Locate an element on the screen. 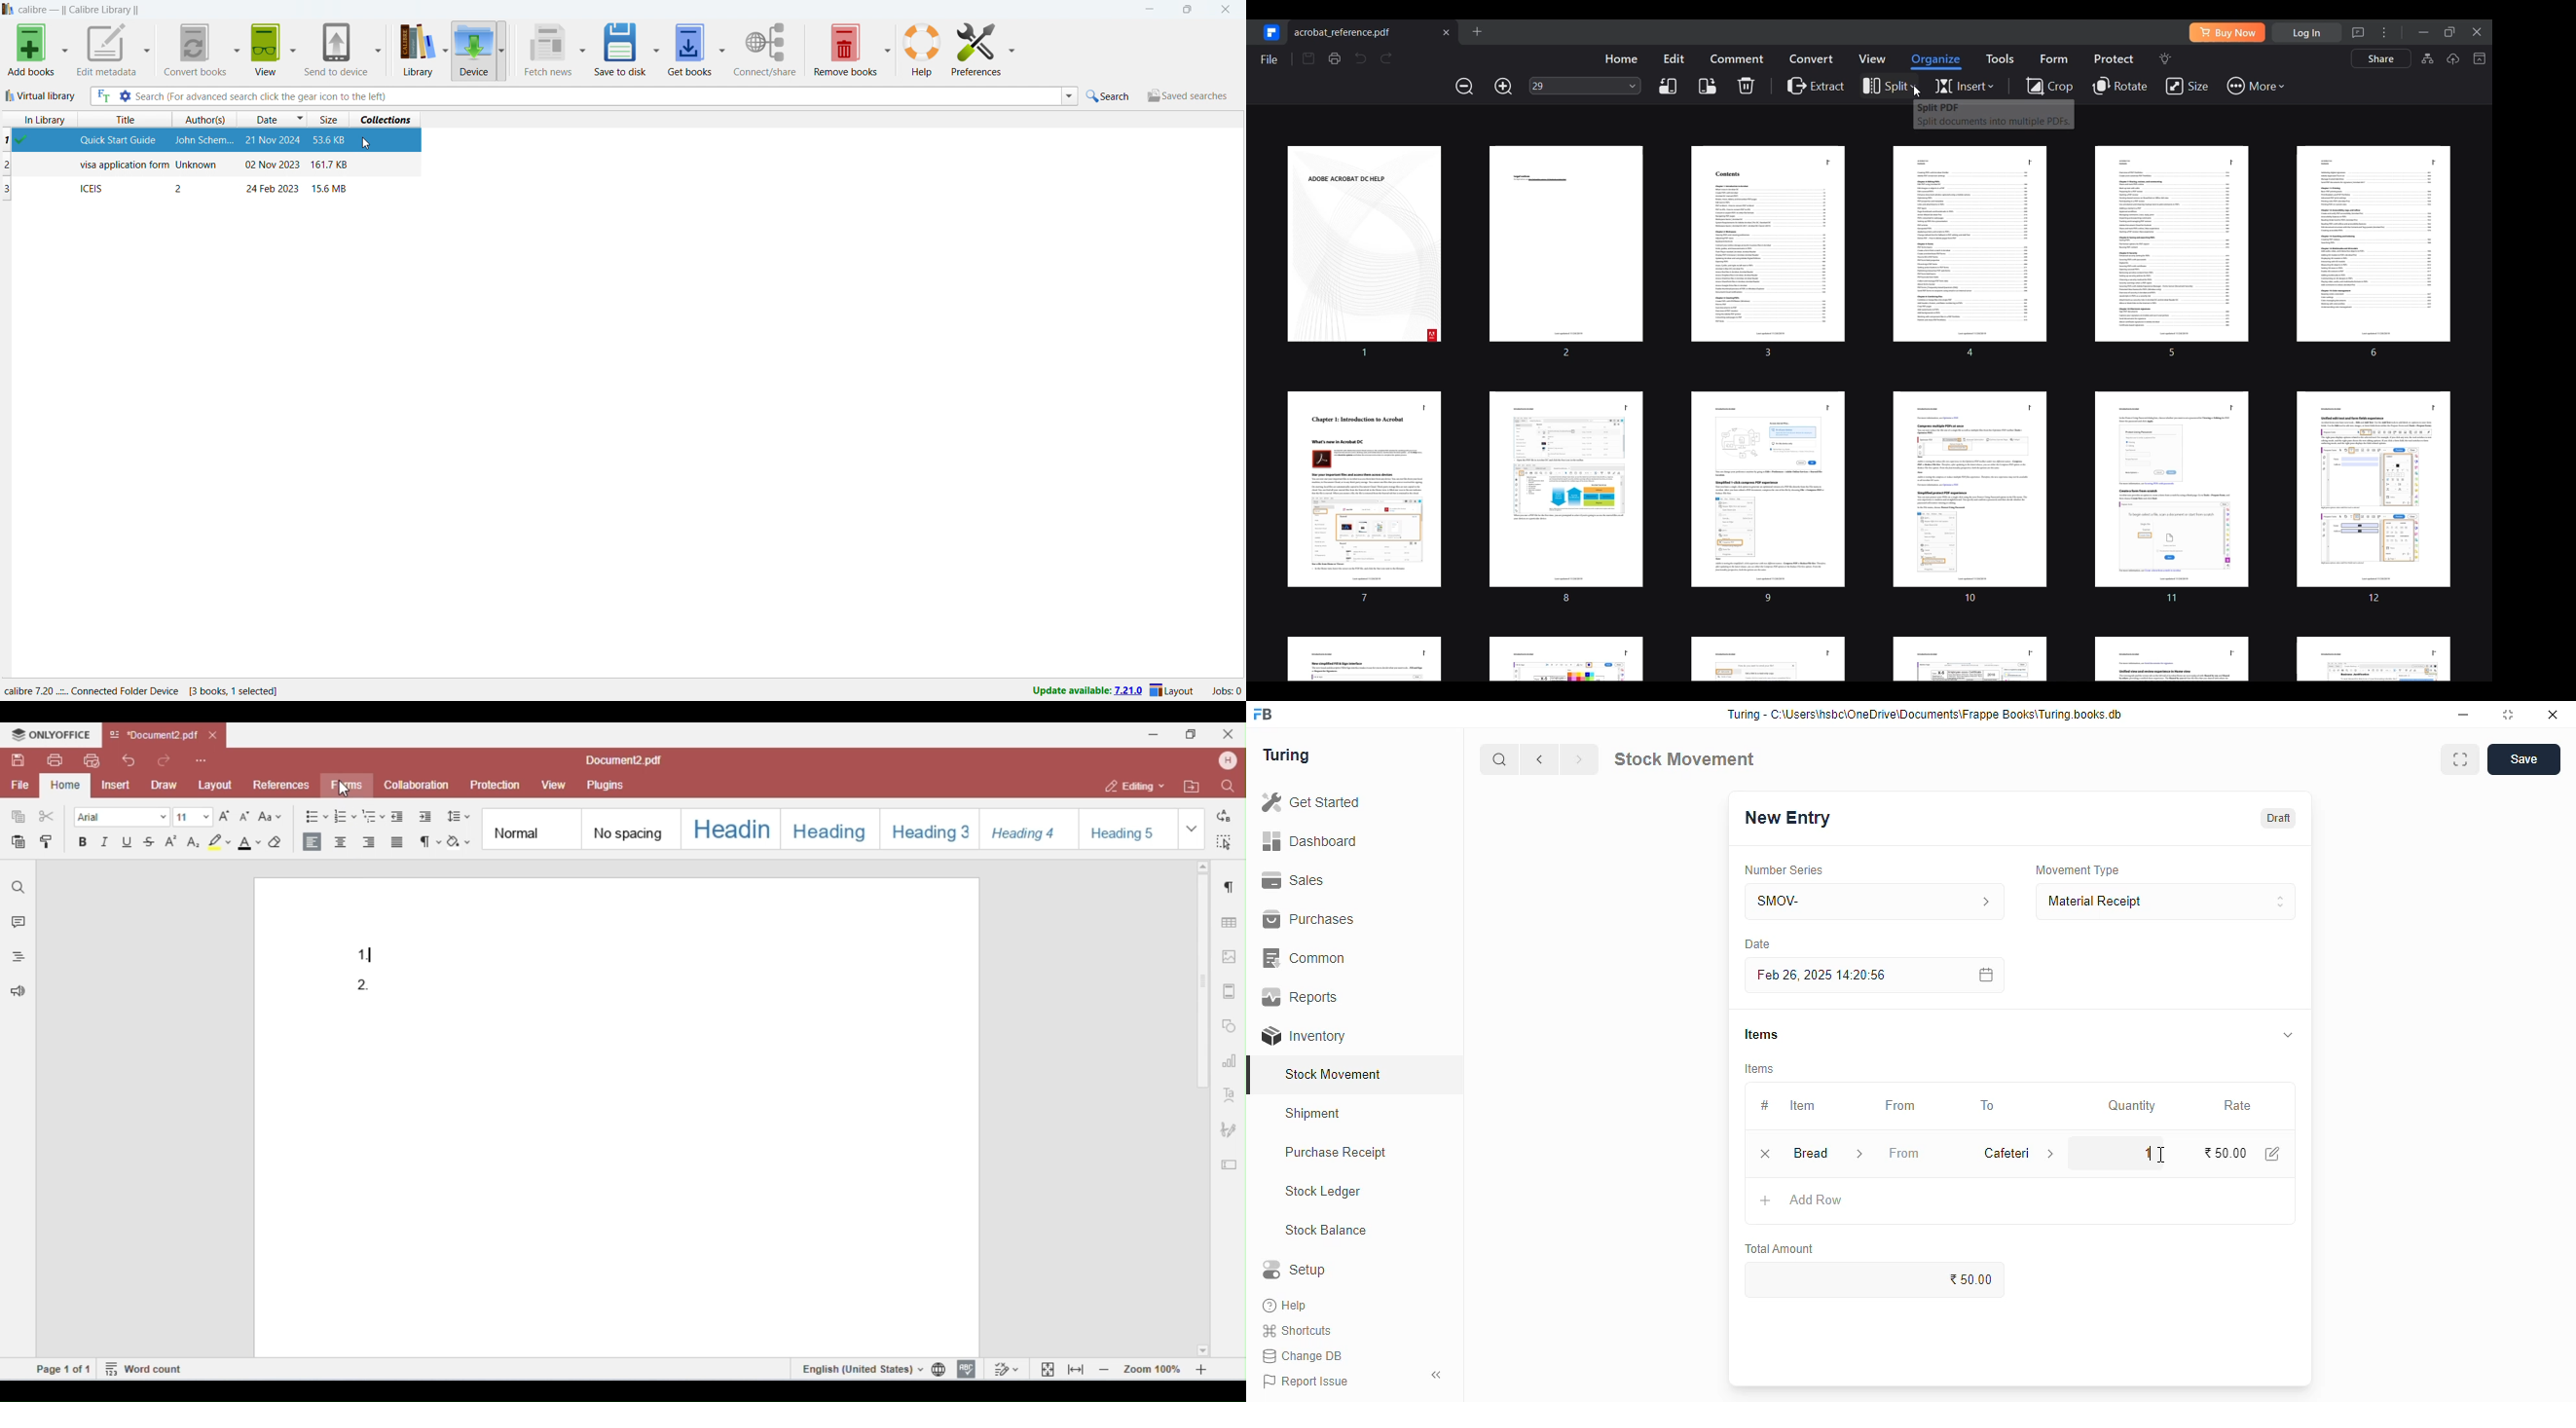 This screenshot has height=1428, width=2576. book selected is located at coordinates (213, 141).